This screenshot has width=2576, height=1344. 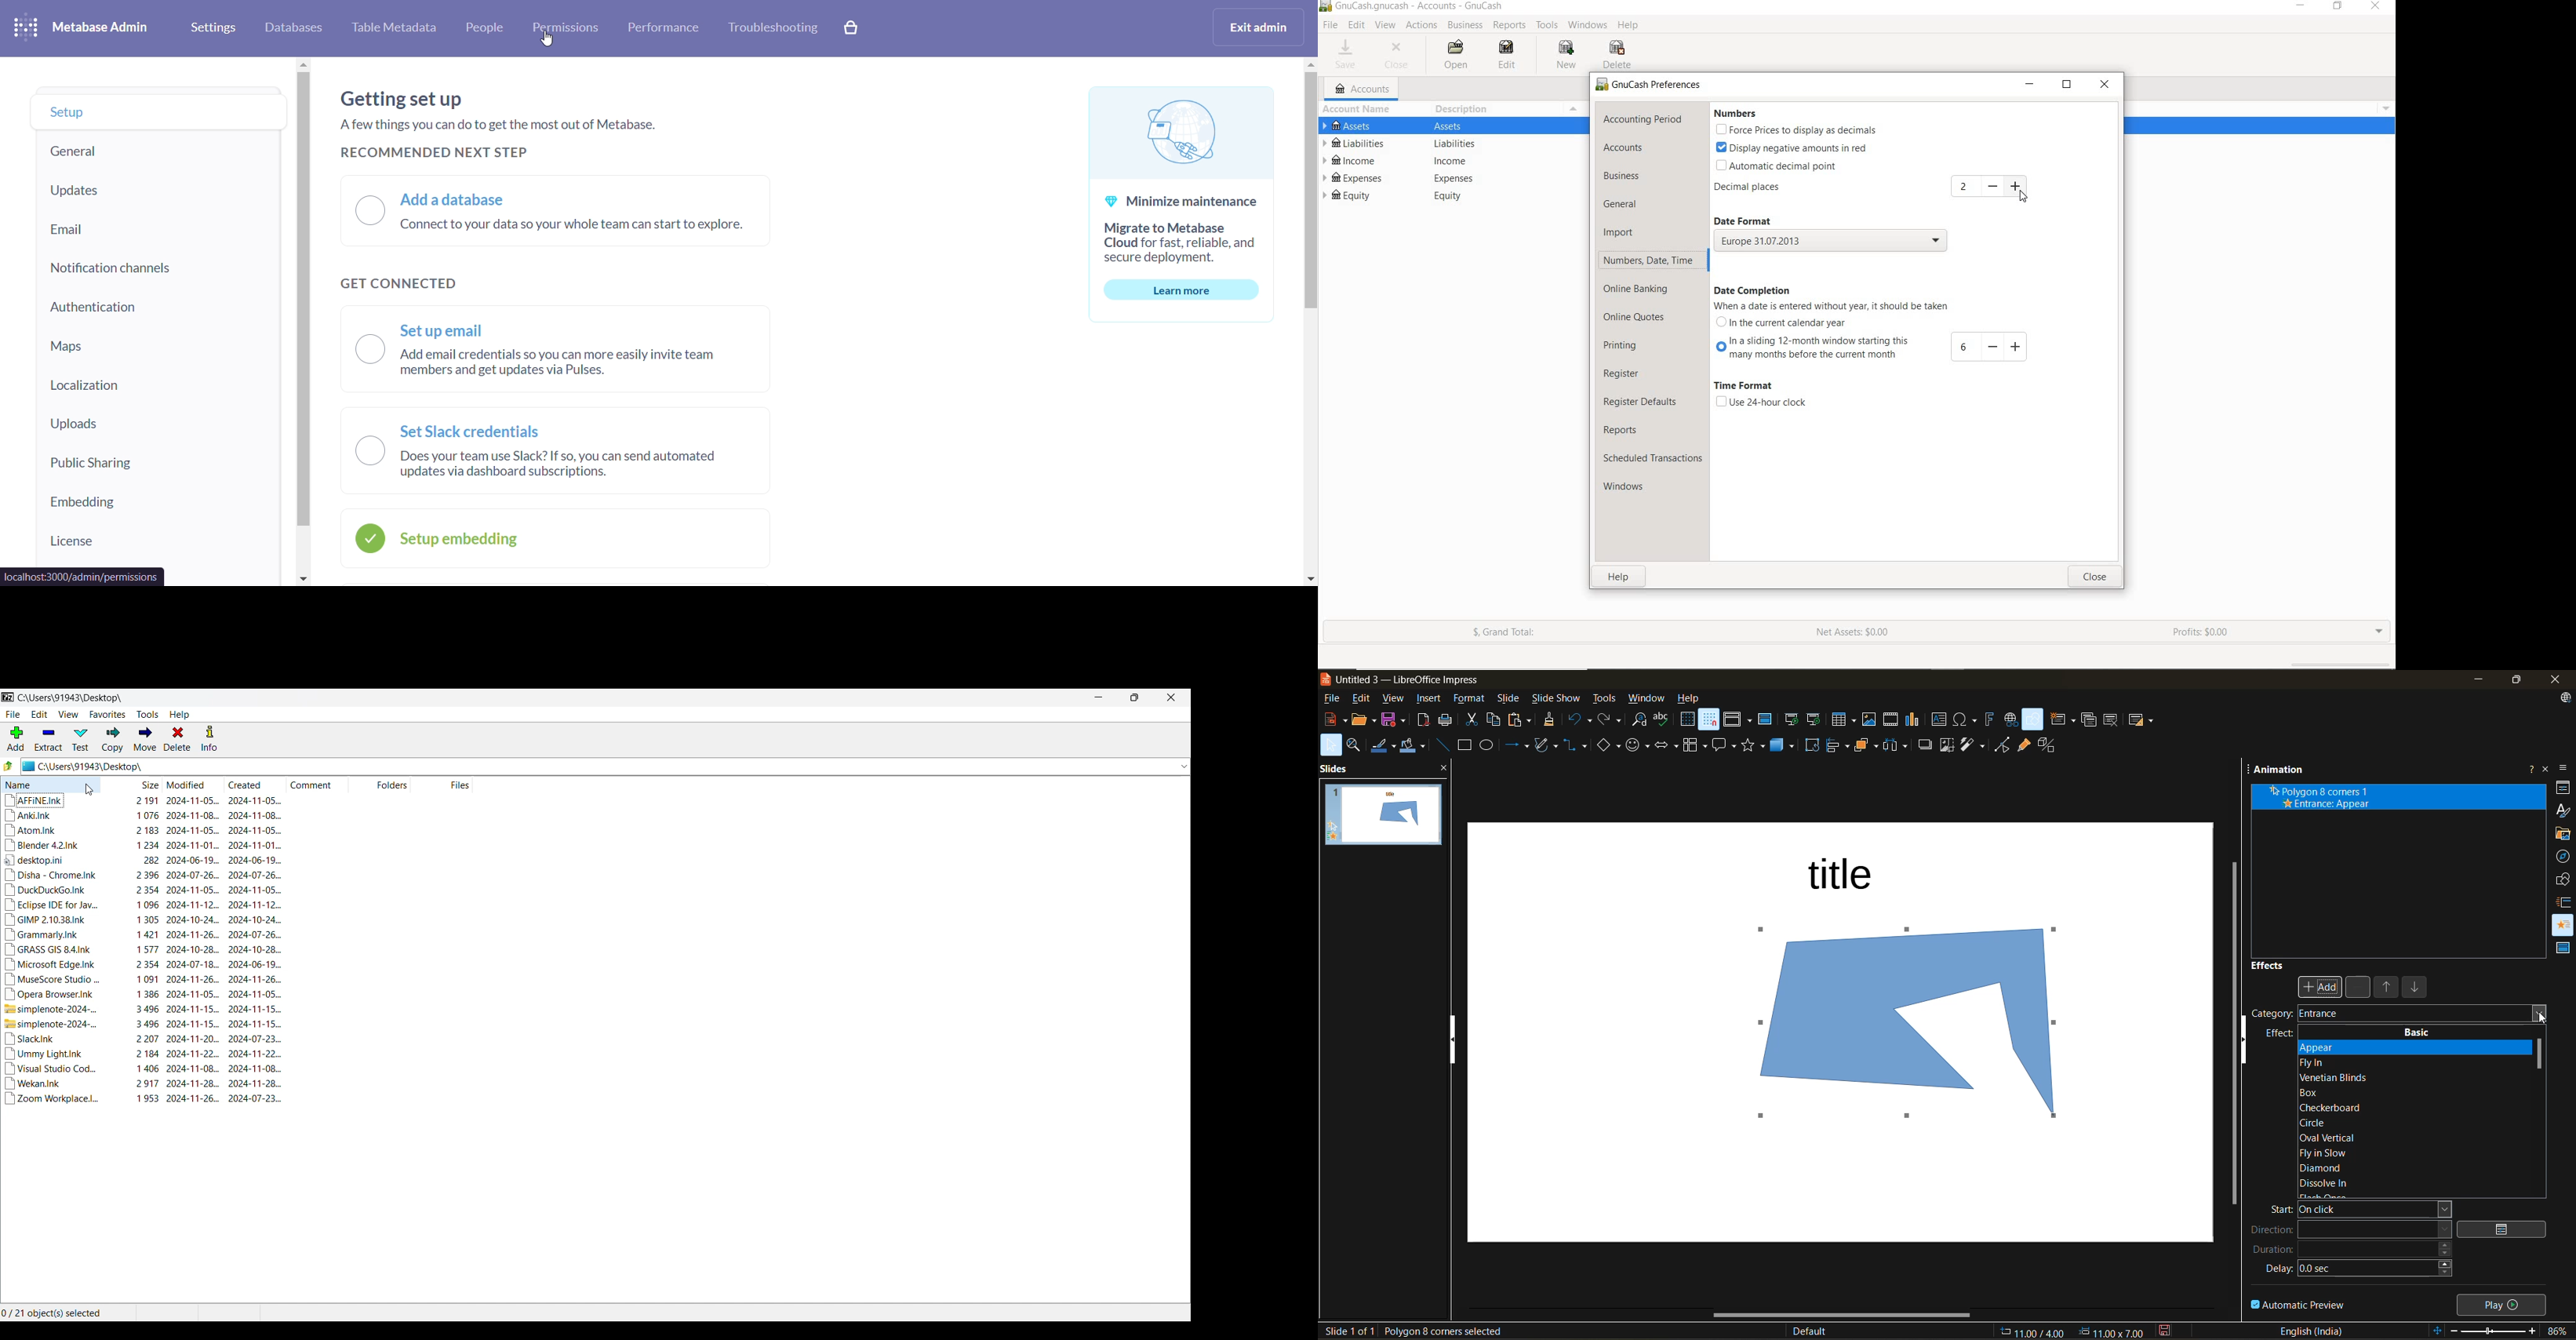 I want to click on slide master name, so click(x=1816, y=1332).